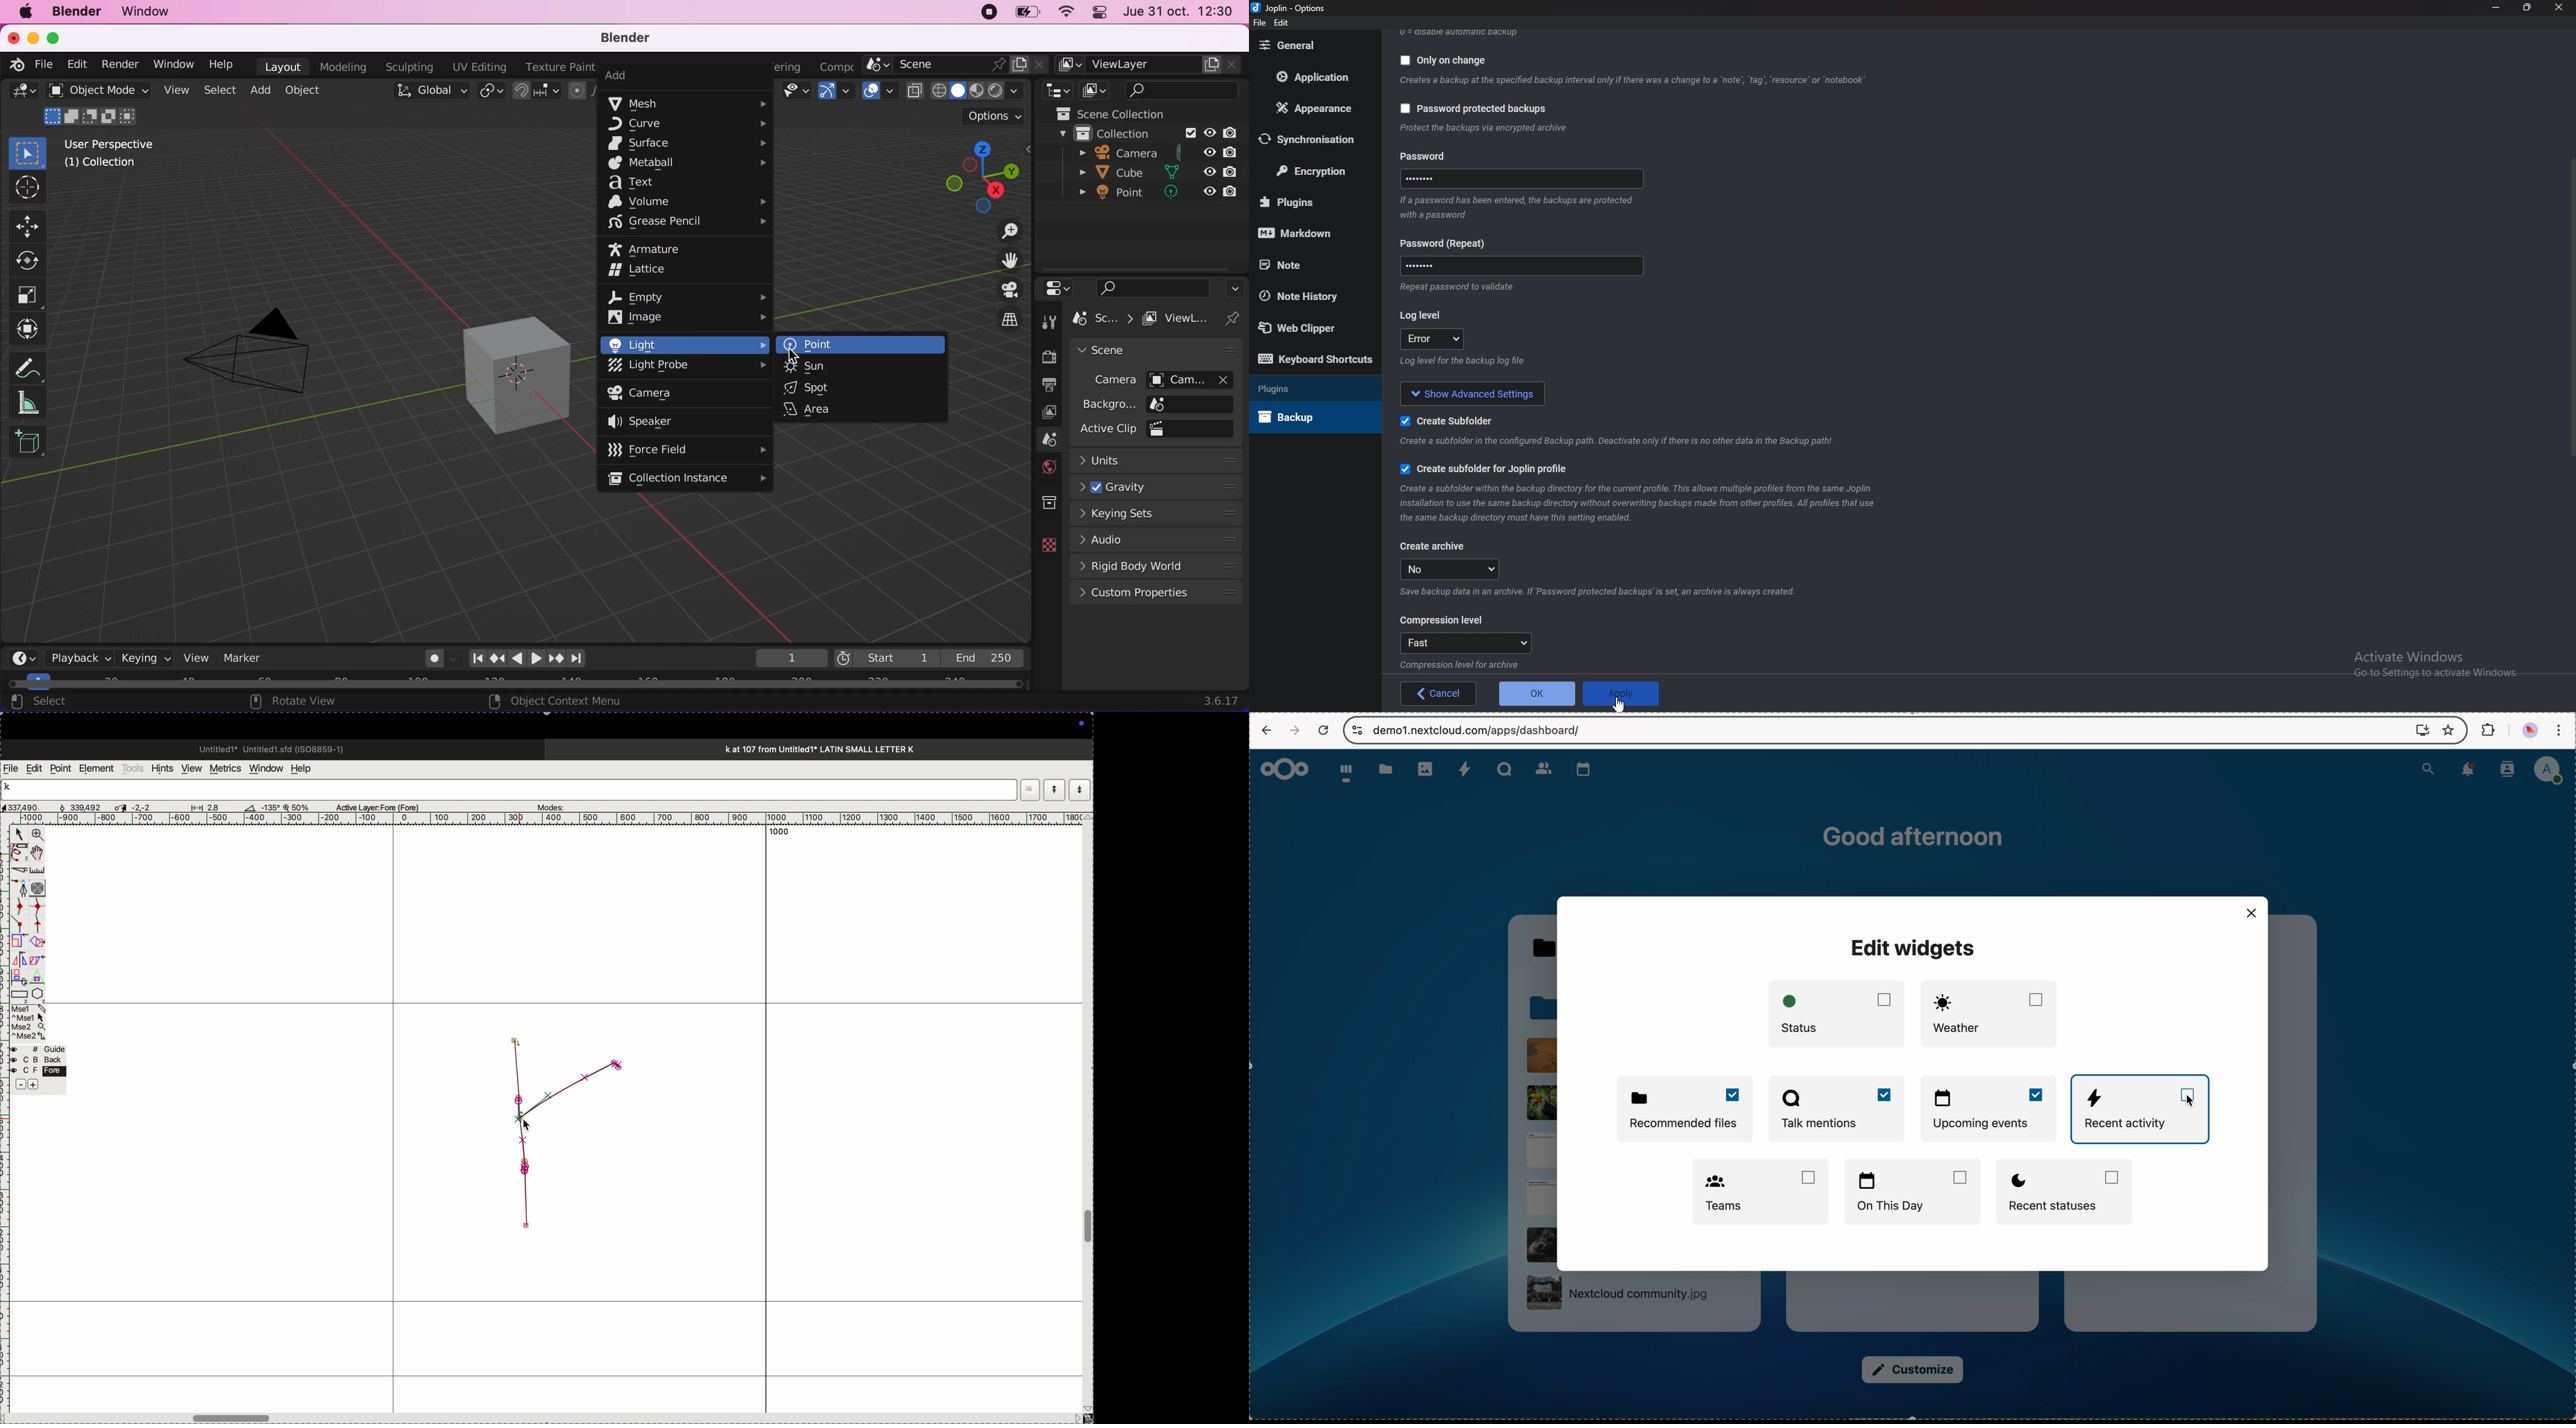 The image size is (2576, 1428). Describe the element at coordinates (46, 887) in the screenshot. I see `cirlcels` at that location.